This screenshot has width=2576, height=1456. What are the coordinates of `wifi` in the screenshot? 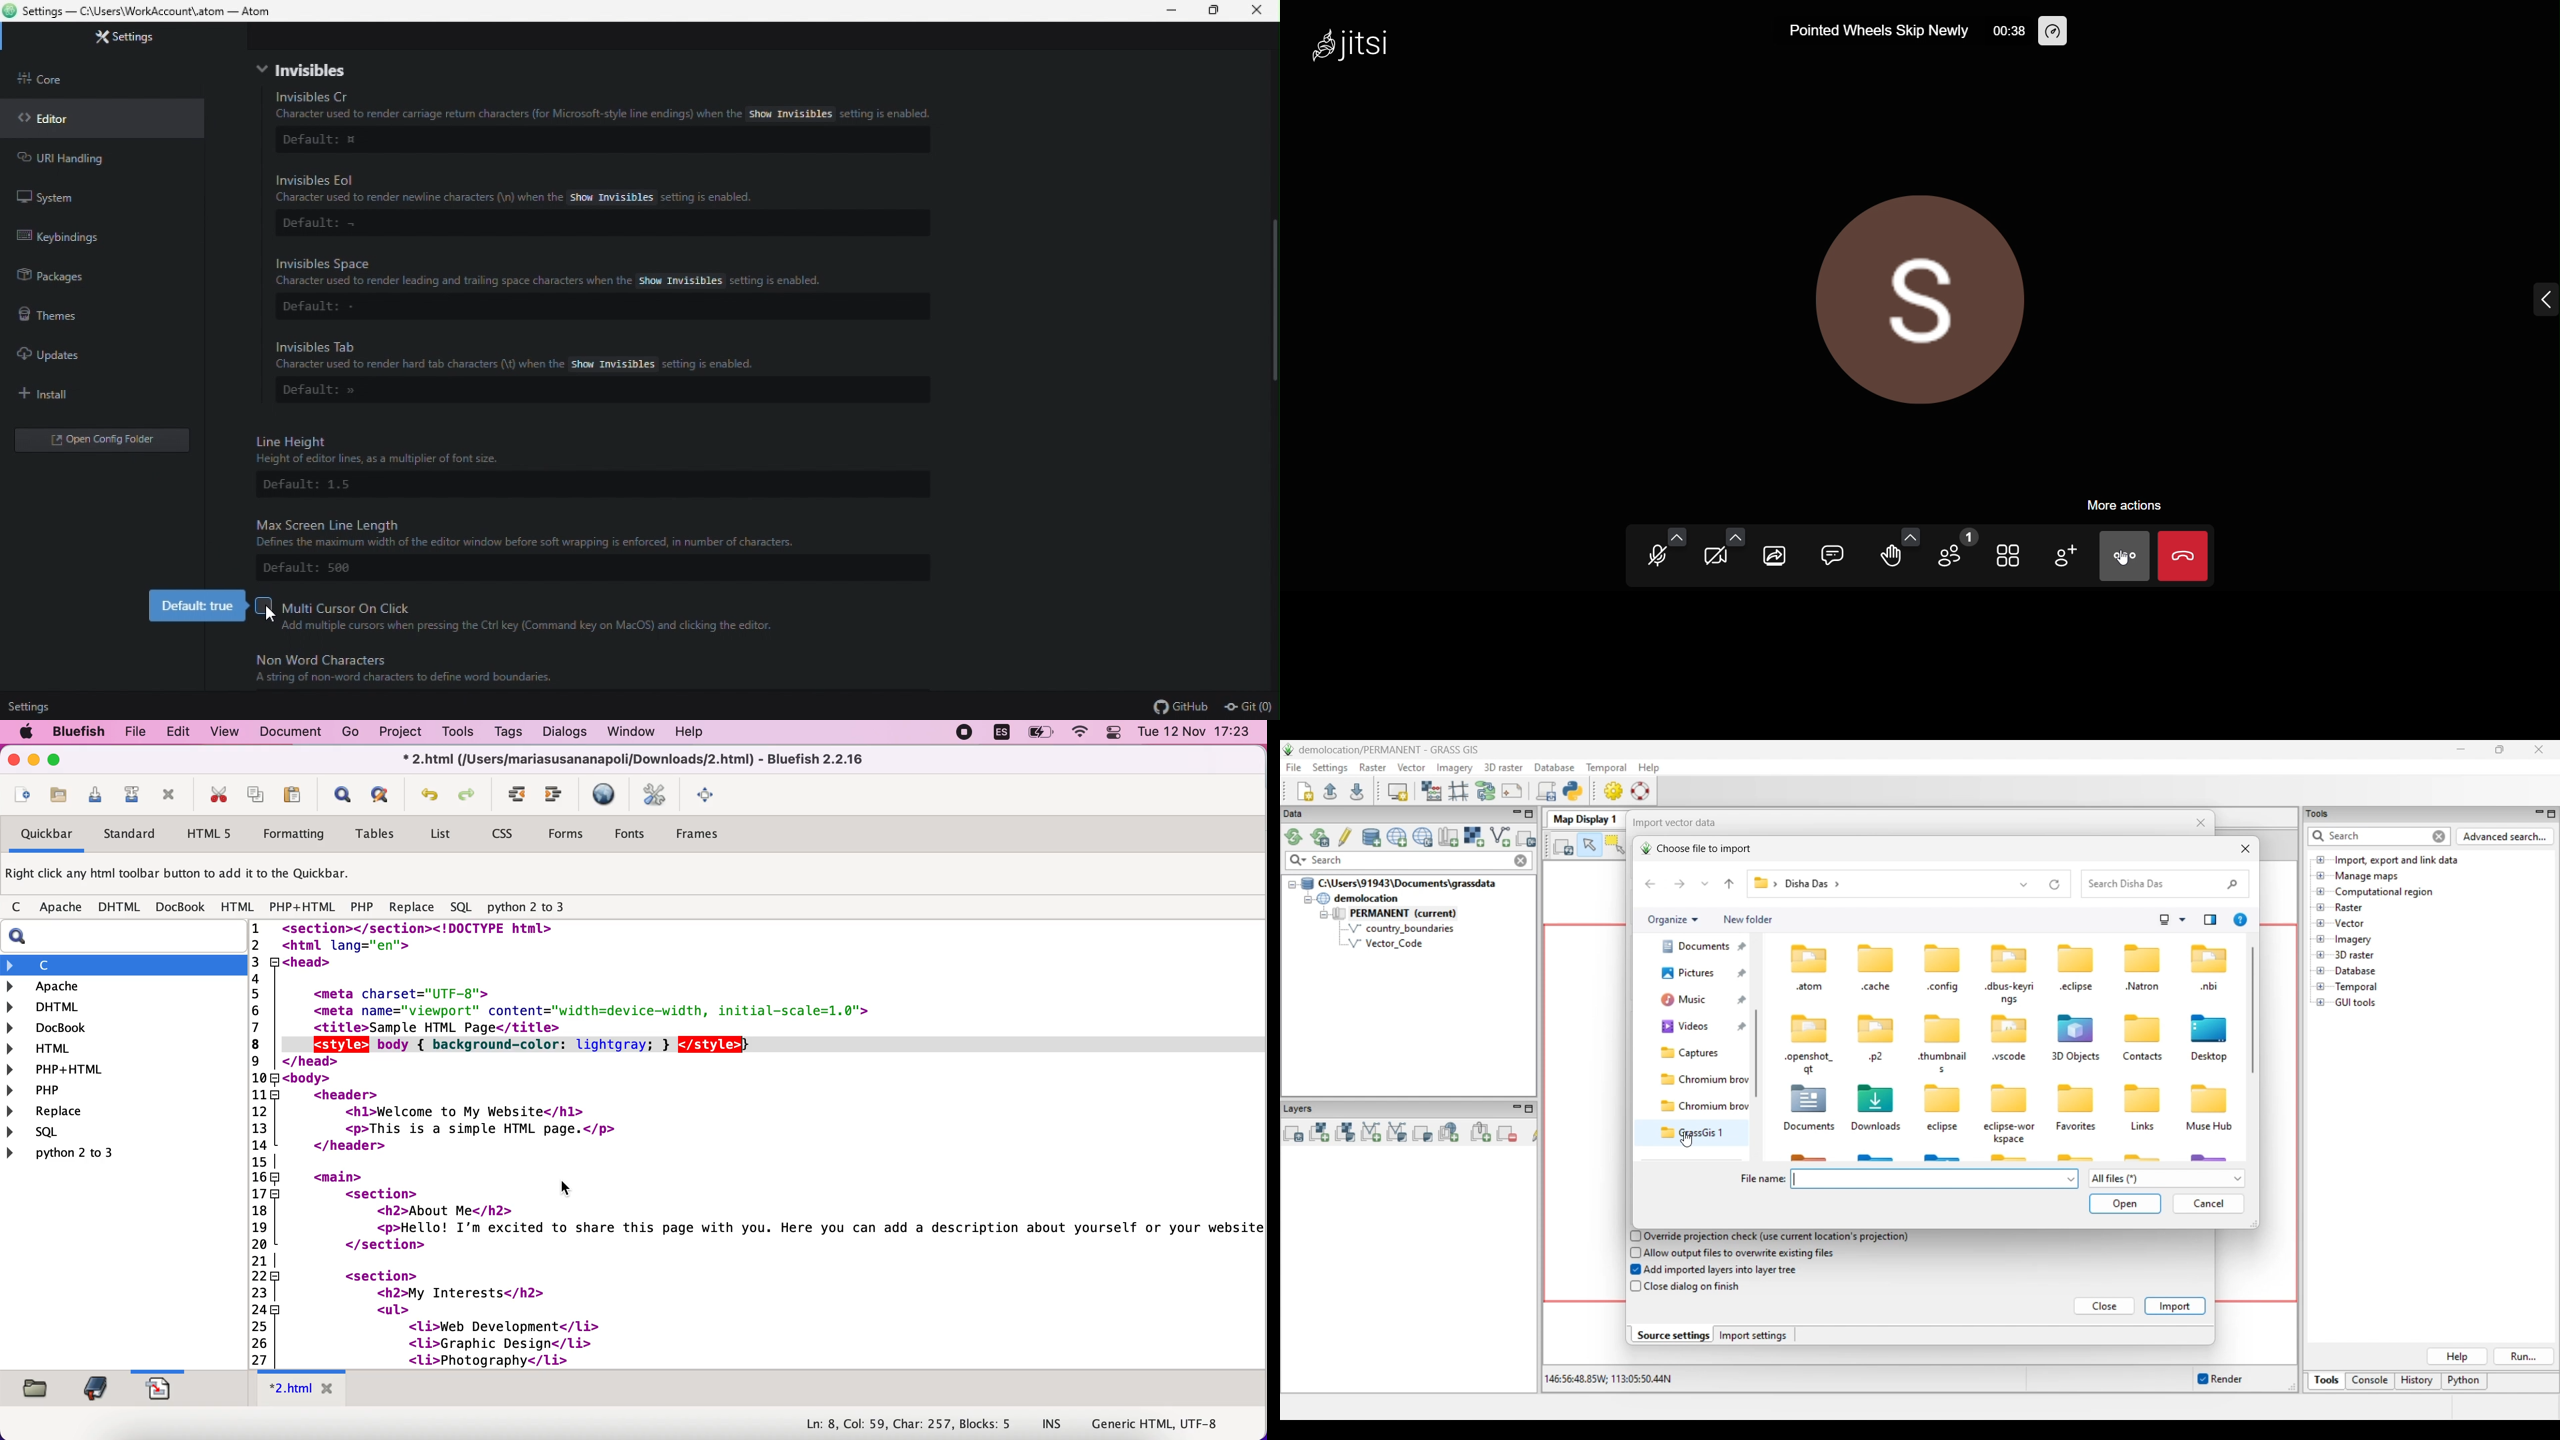 It's located at (1081, 734).